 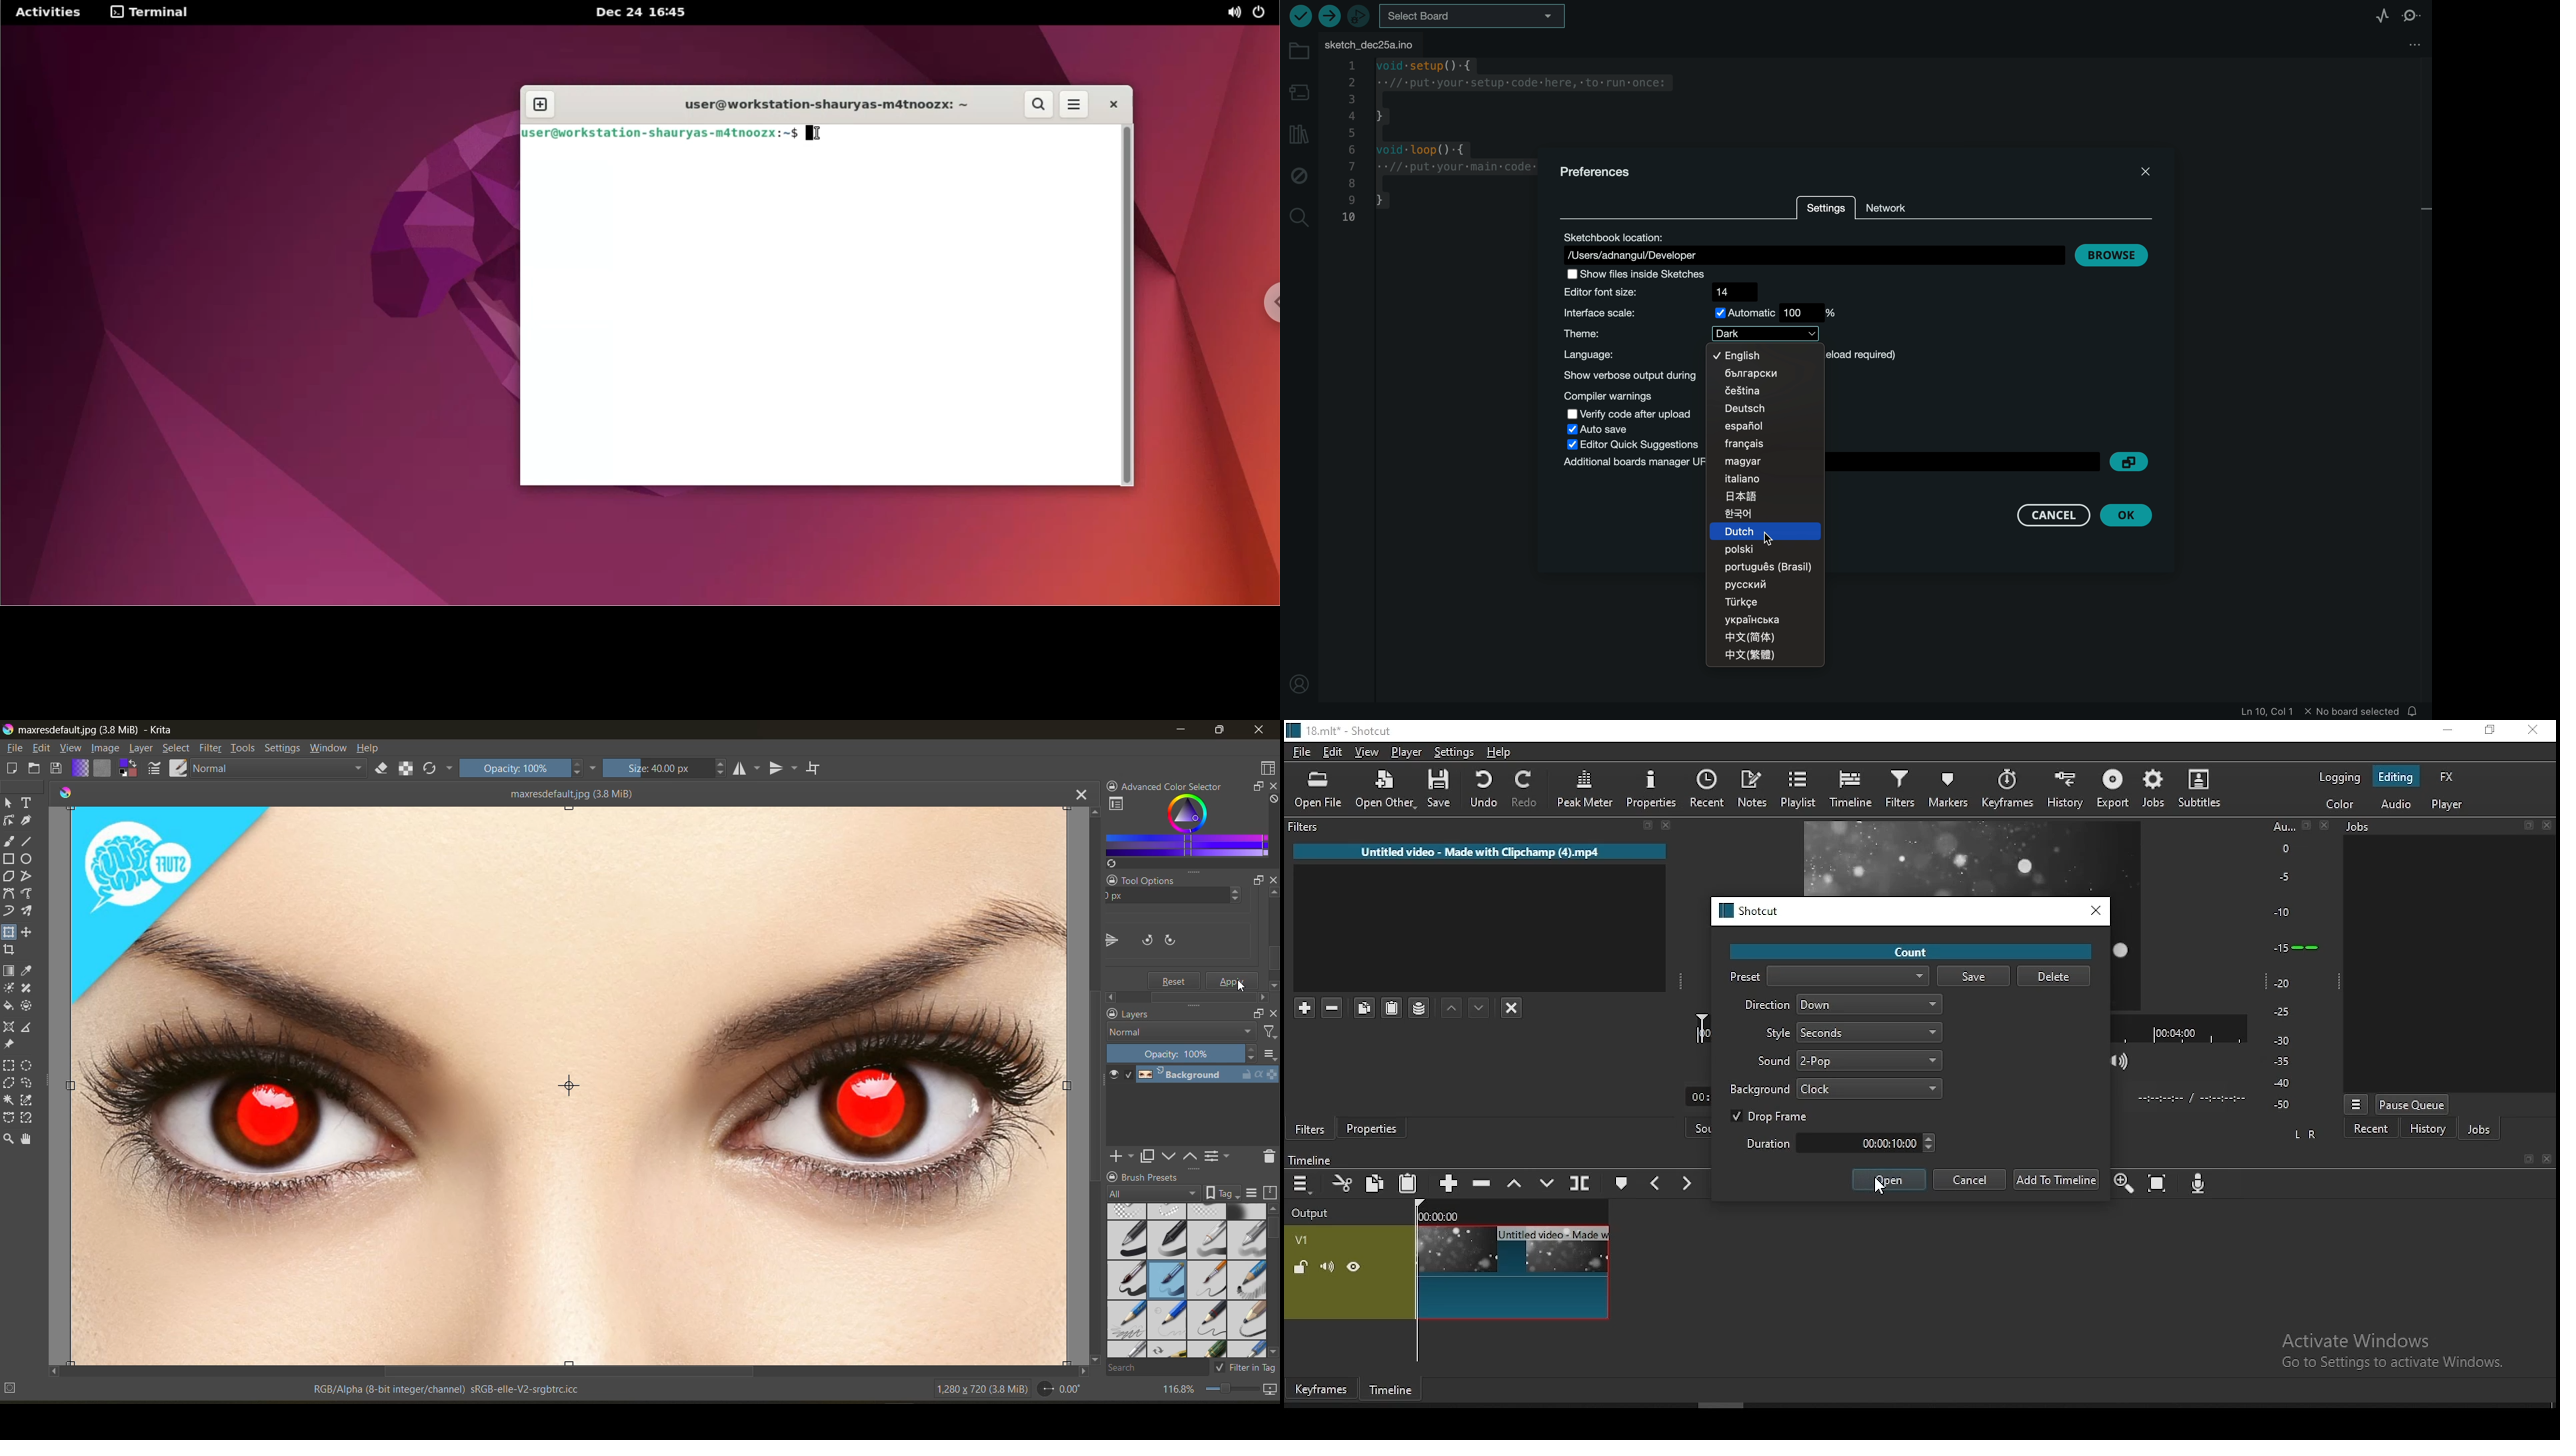 What do you see at coordinates (1755, 910) in the screenshot?
I see `Shotcut` at bounding box center [1755, 910].